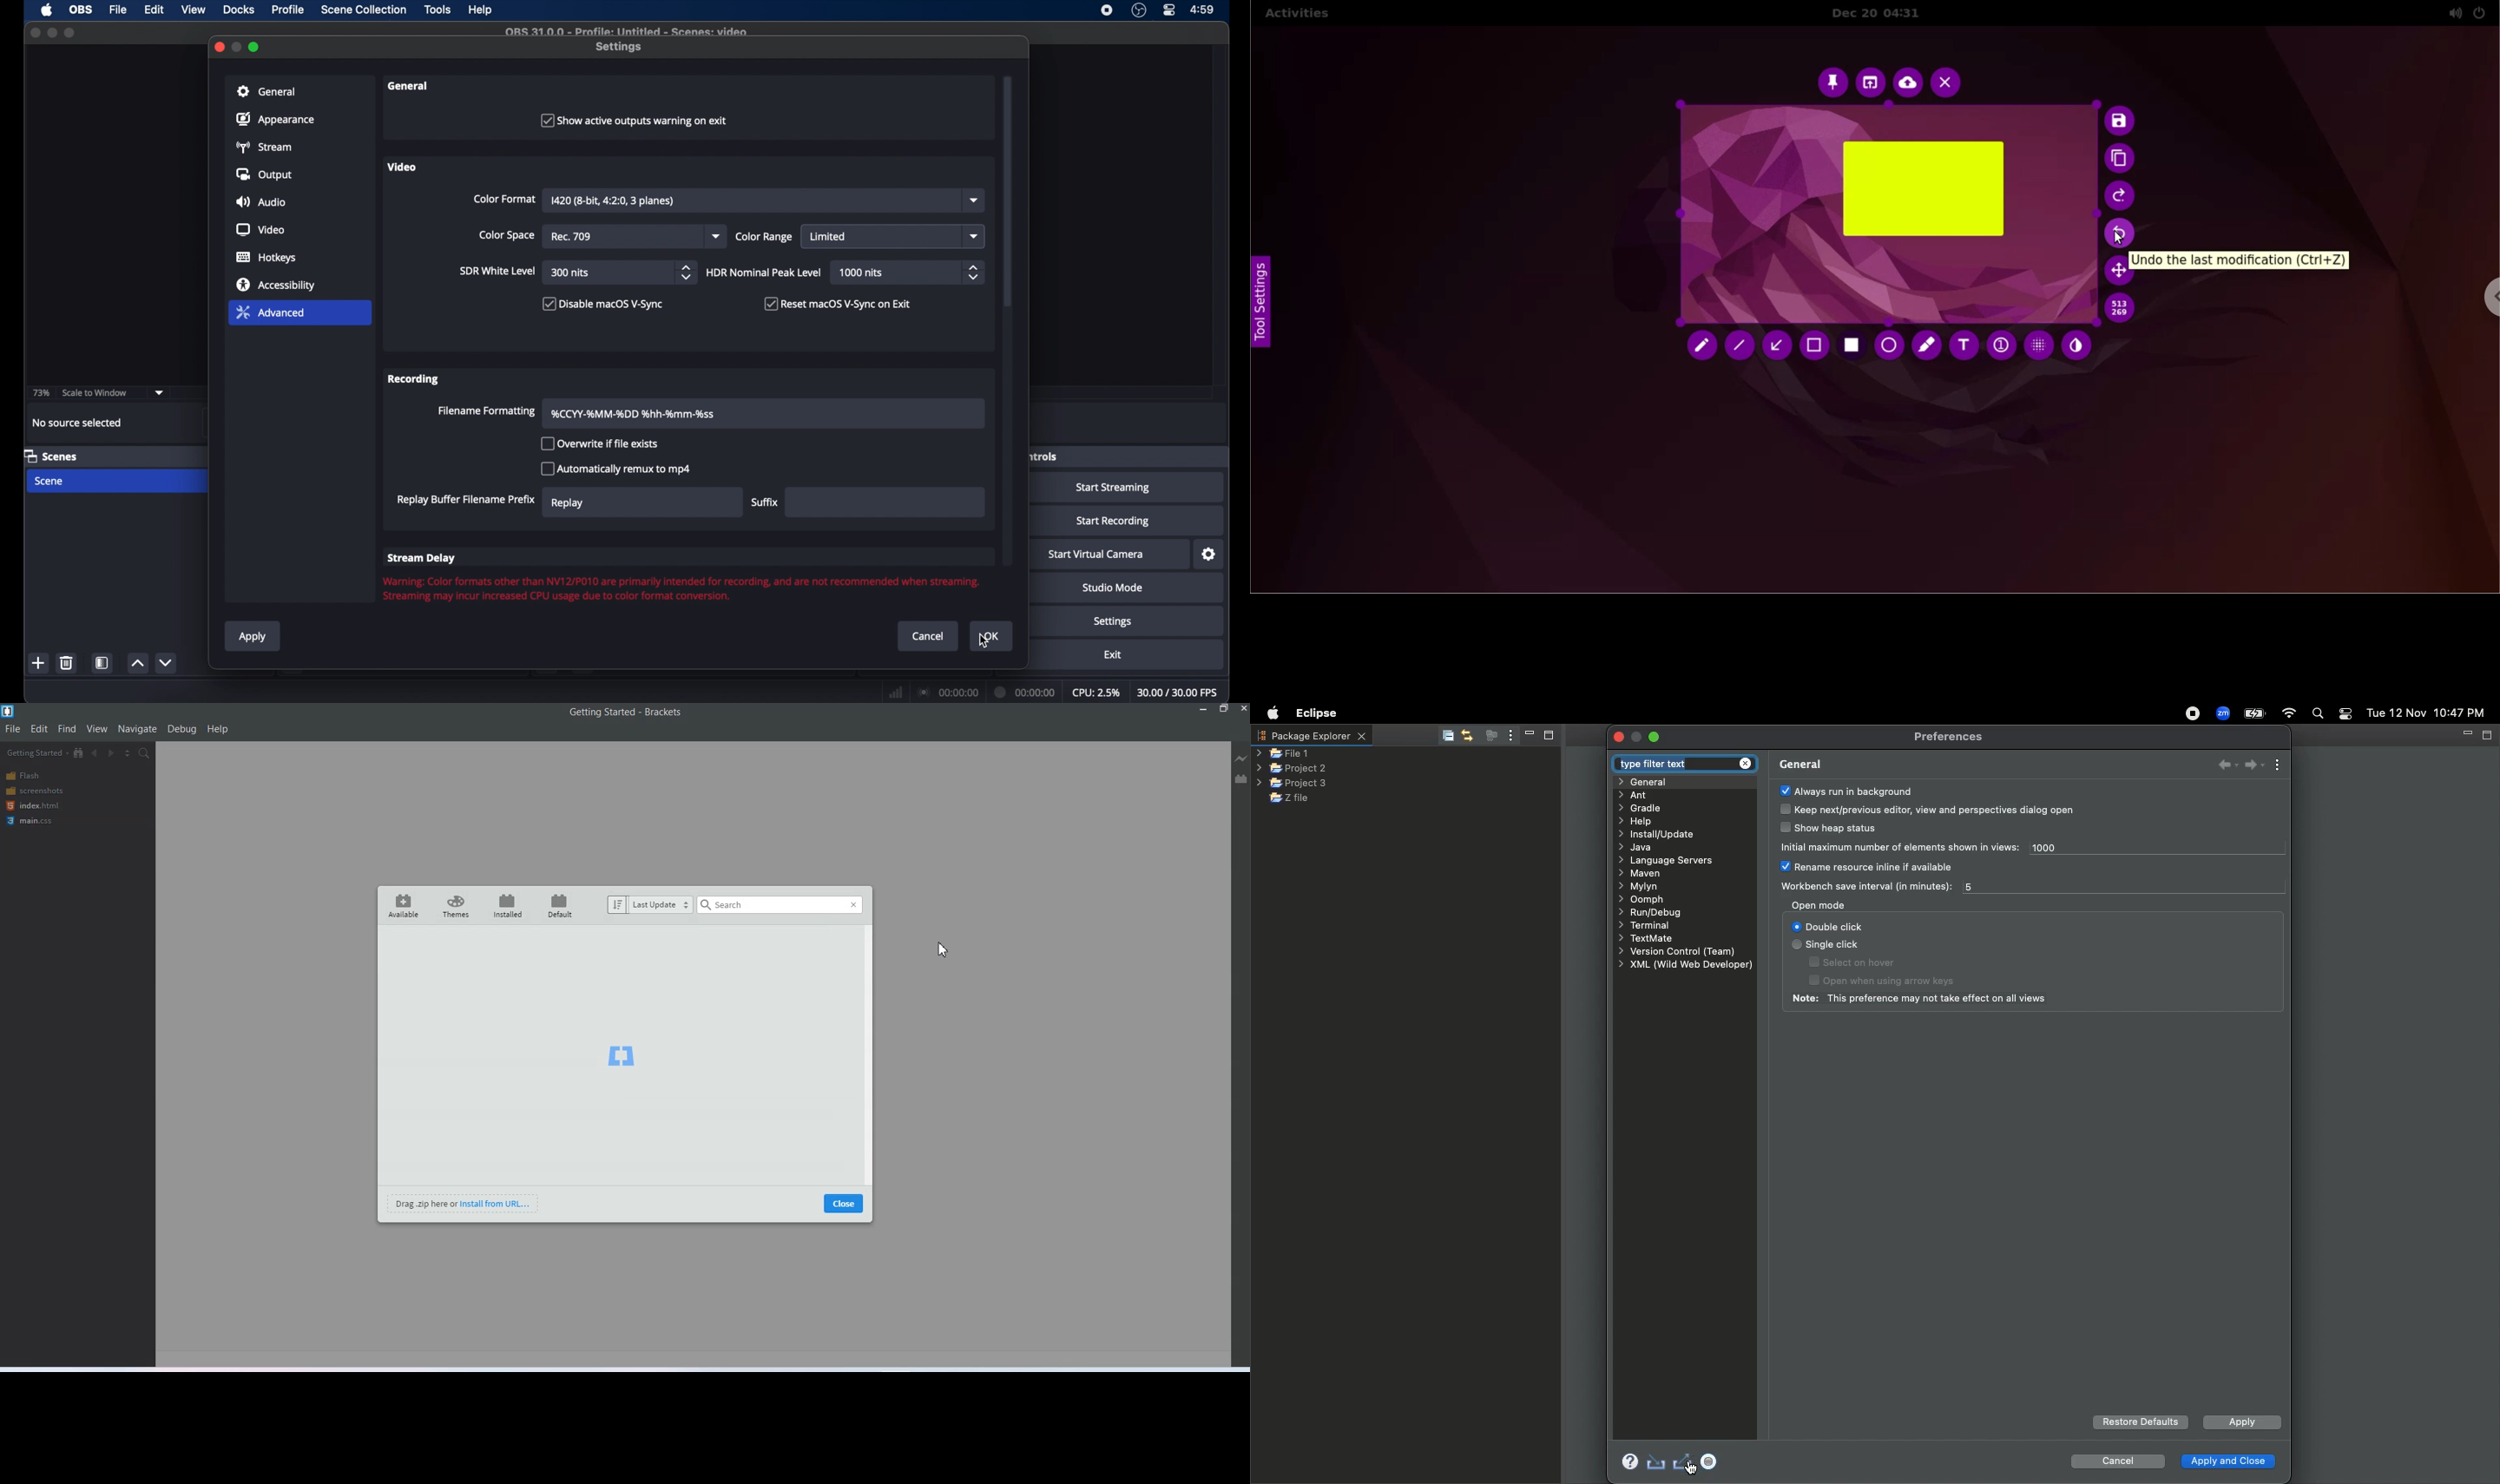 The image size is (2520, 1484). I want to click on apply, so click(254, 637).